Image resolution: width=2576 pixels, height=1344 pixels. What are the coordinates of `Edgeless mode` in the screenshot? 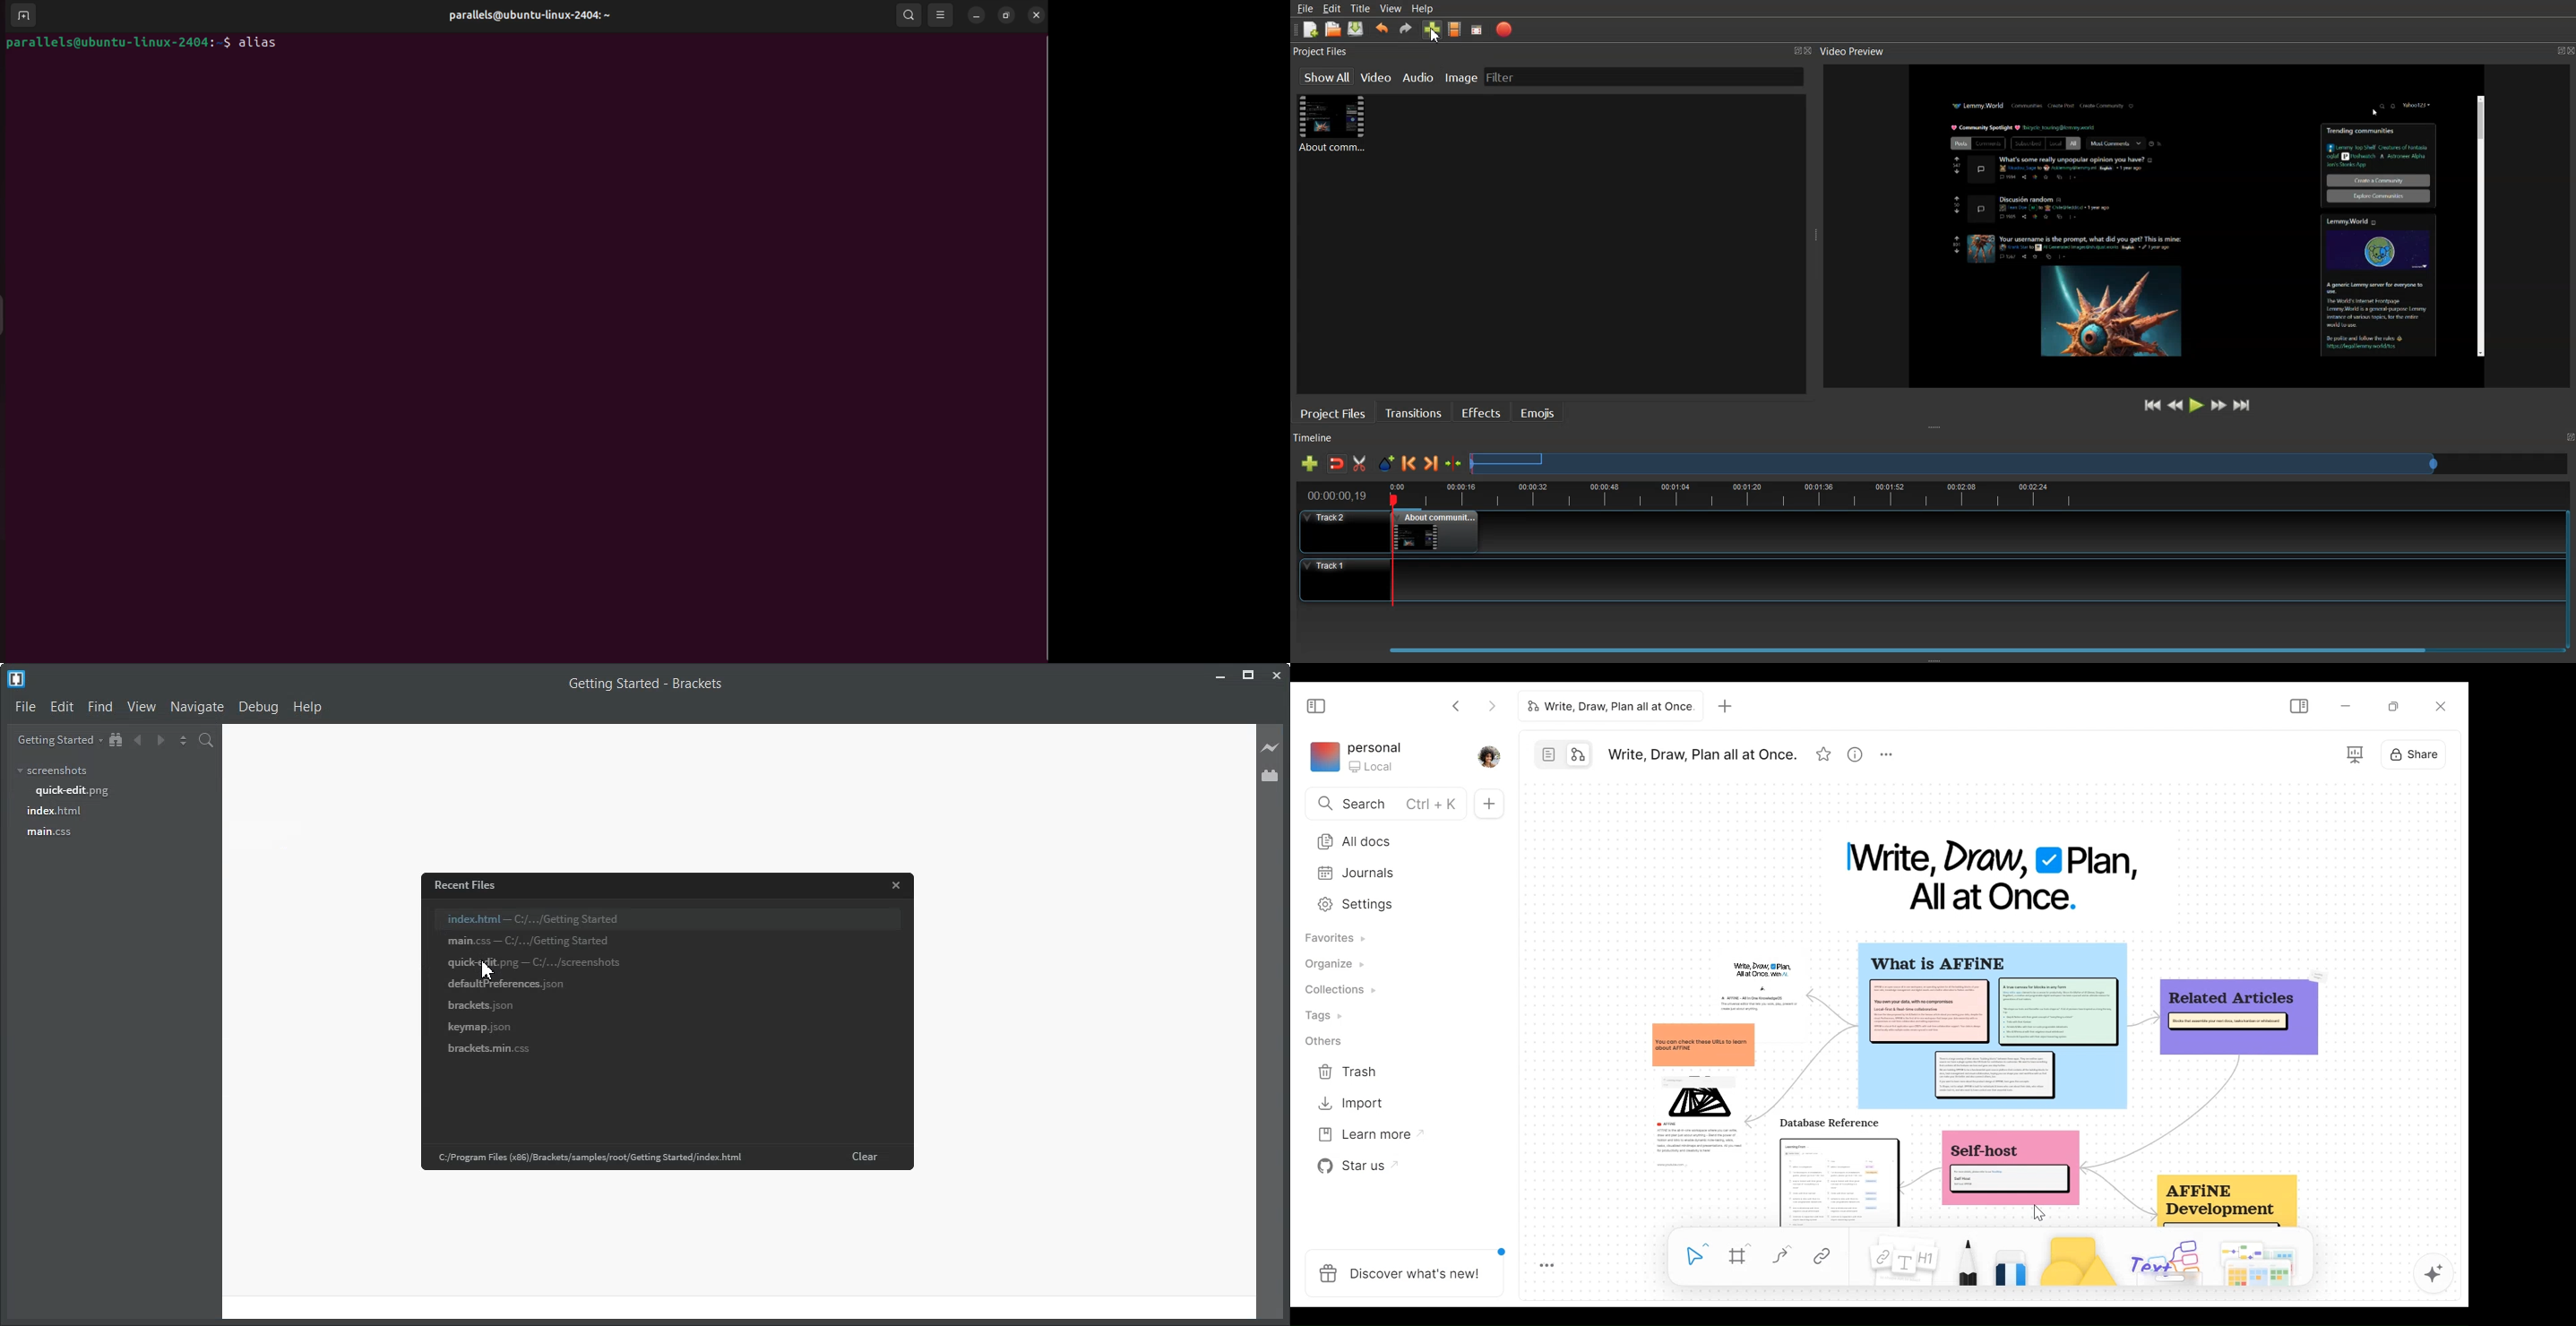 It's located at (1580, 755).